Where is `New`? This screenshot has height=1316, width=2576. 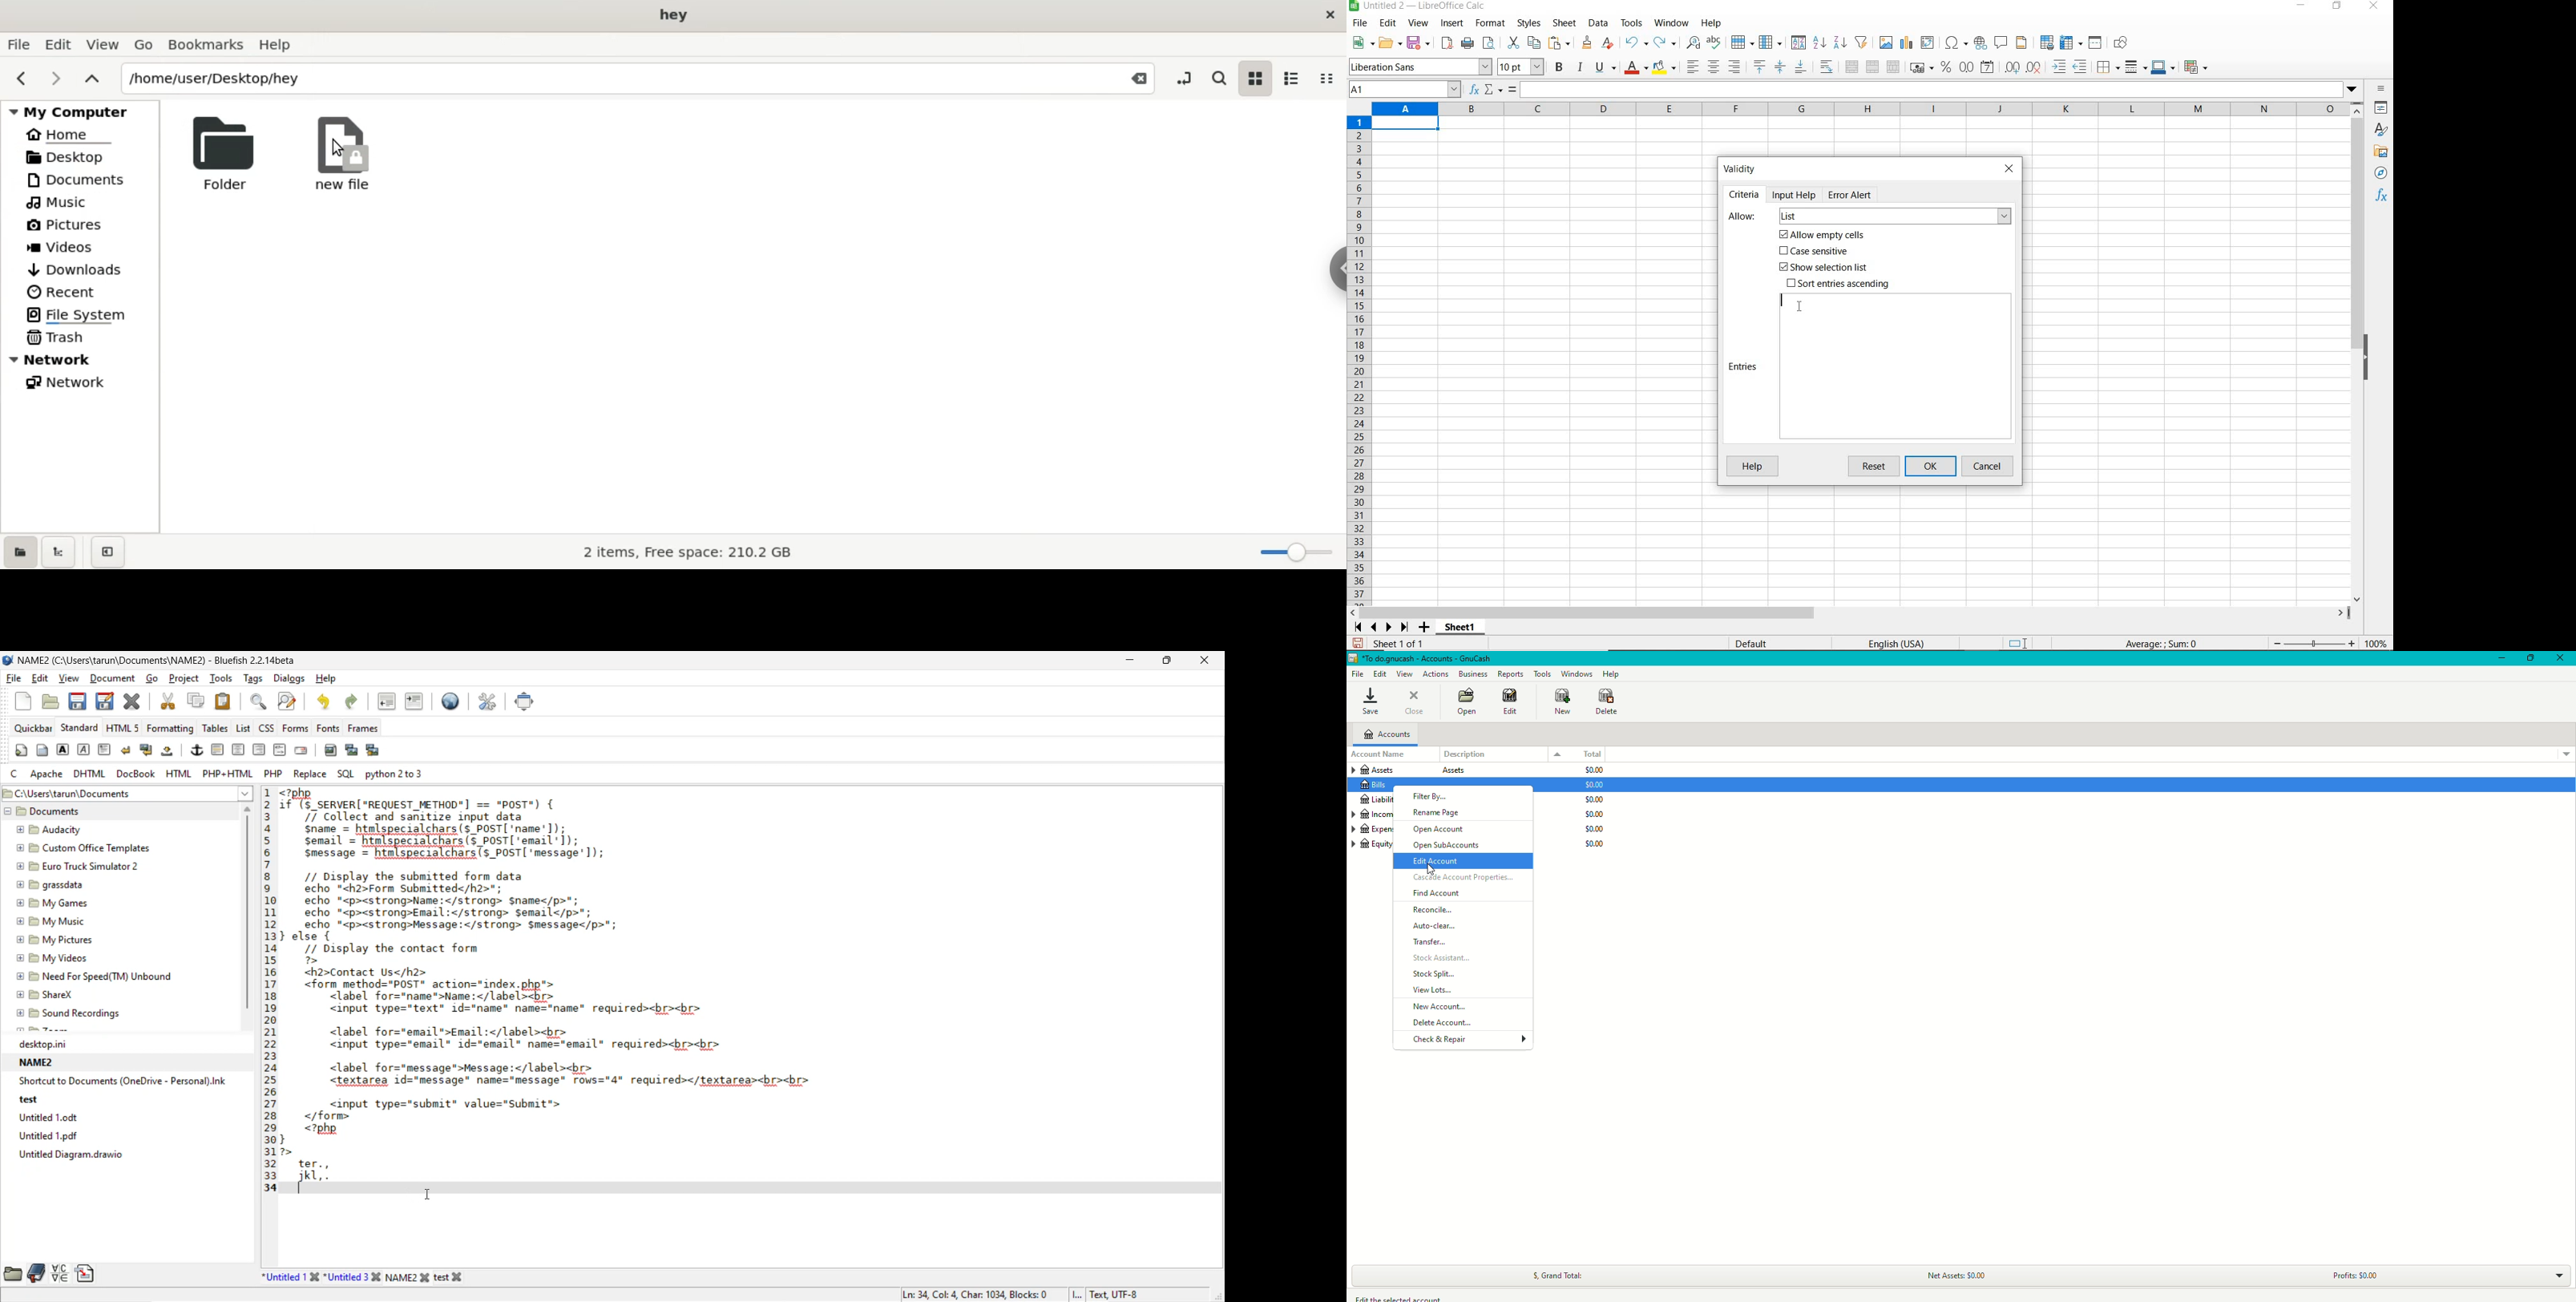
New is located at coordinates (1558, 702).